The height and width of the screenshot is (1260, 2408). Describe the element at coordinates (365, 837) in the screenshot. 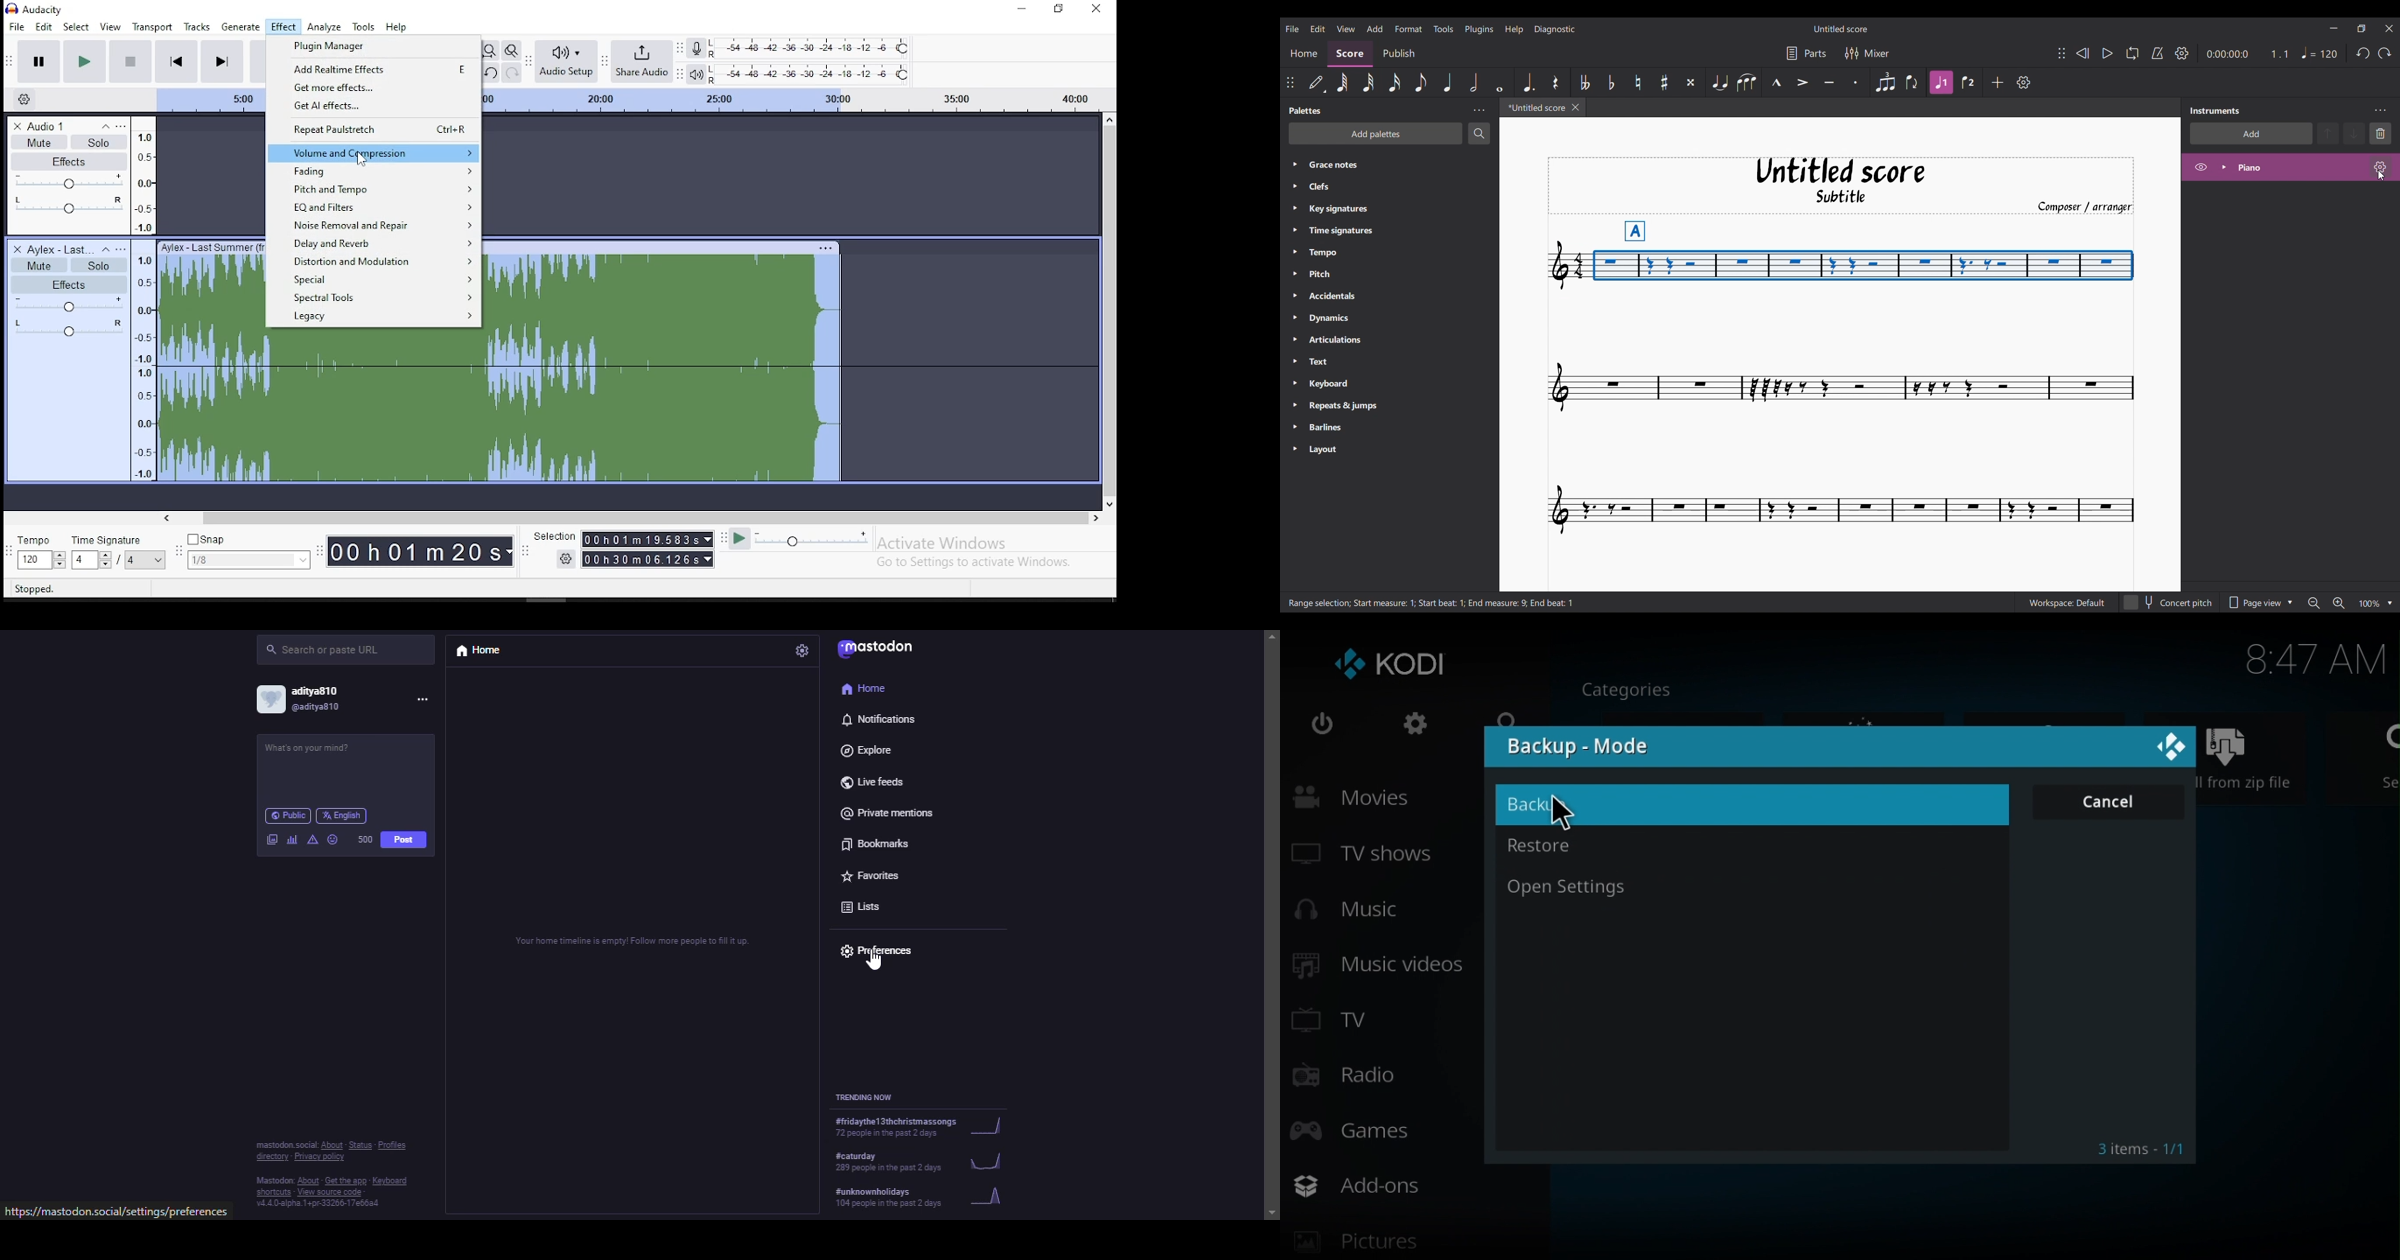

I see `500` at that location.